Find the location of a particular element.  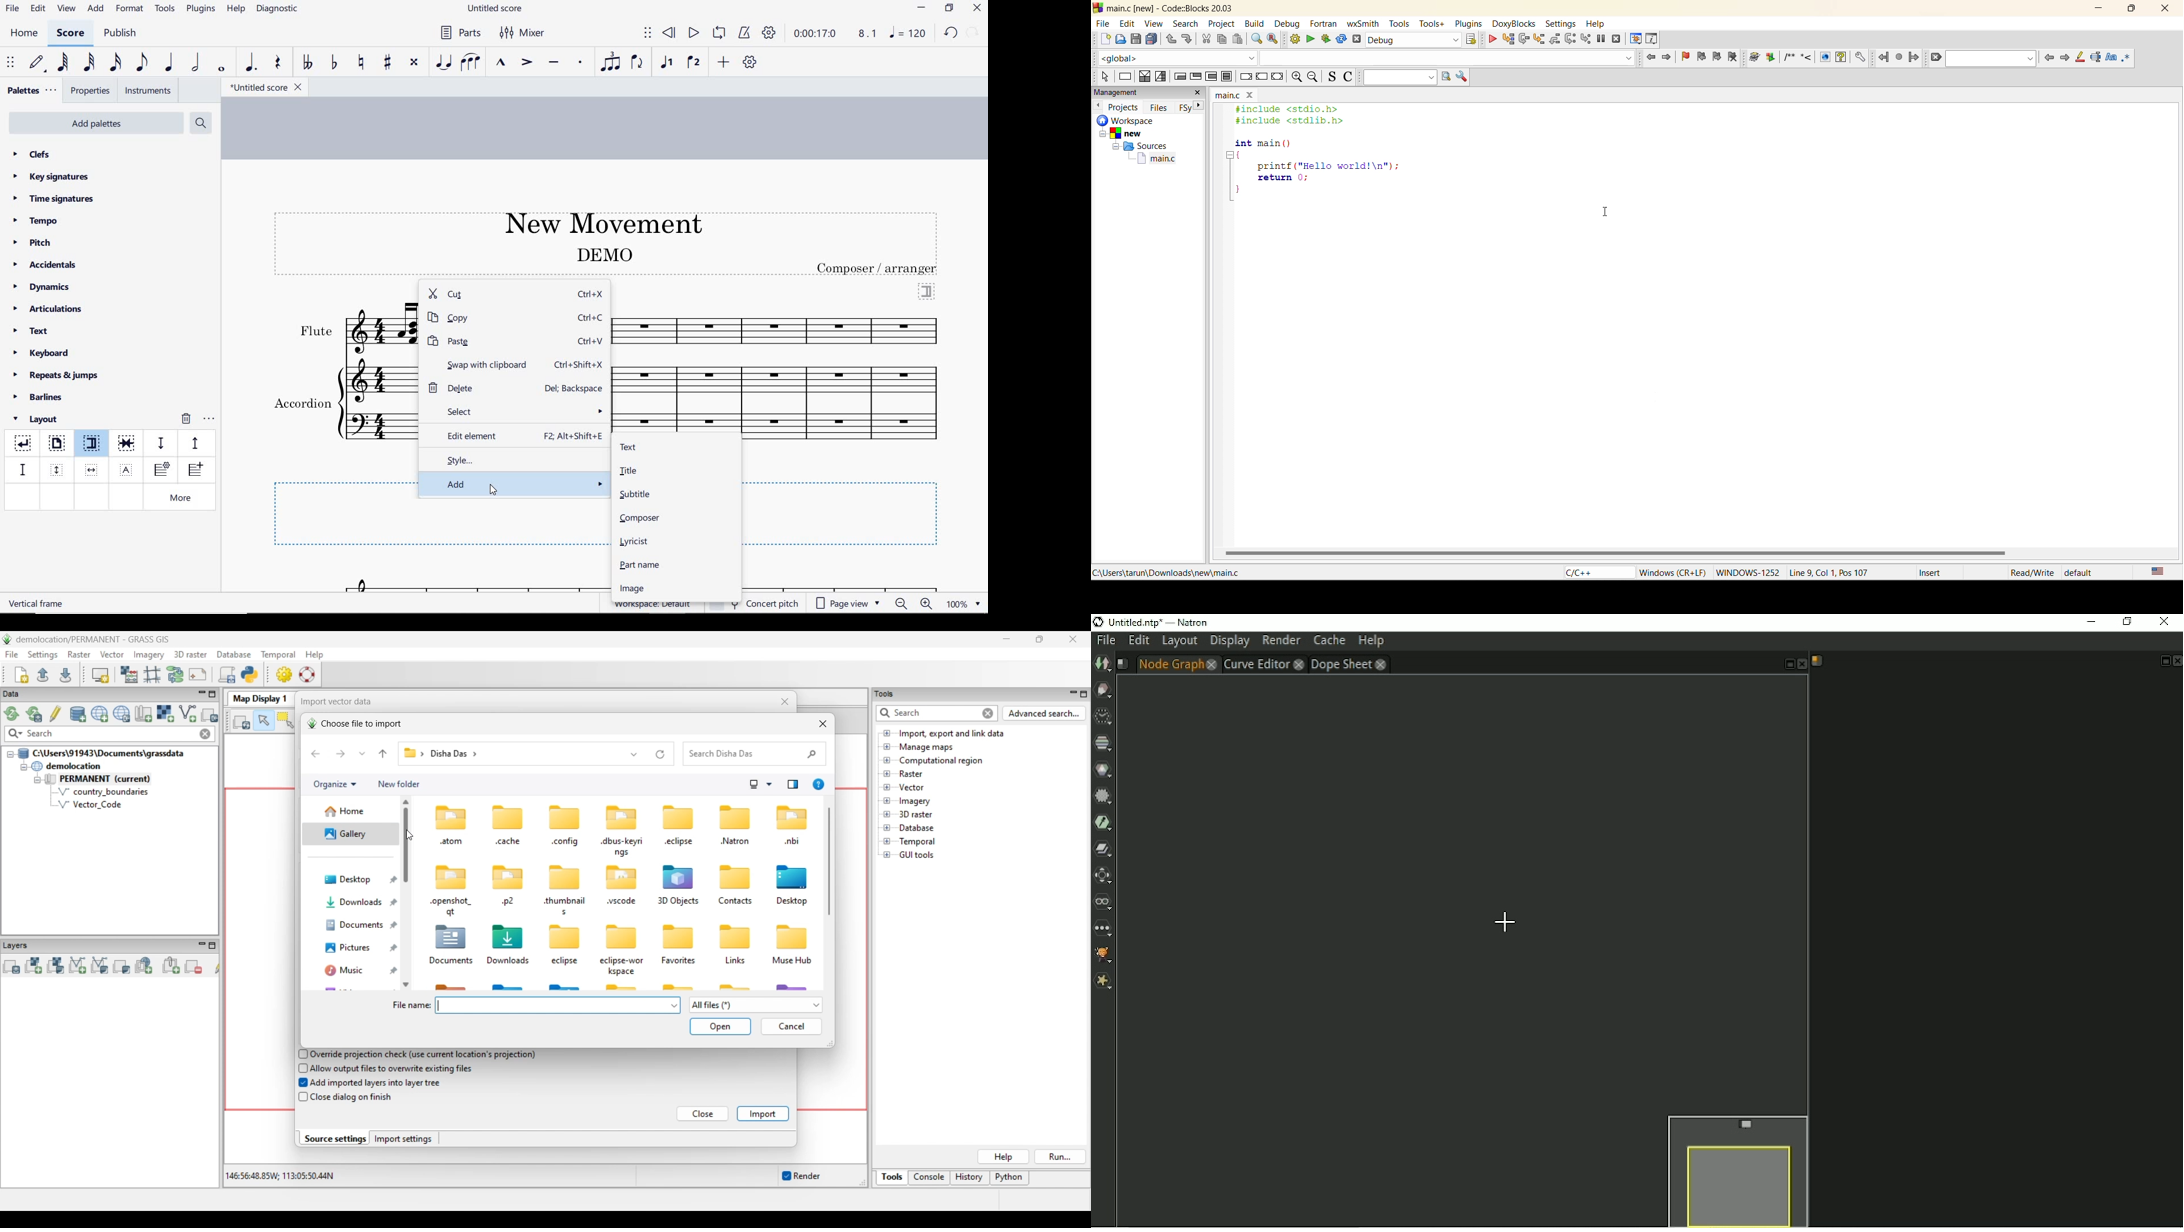

Insert a line comment at the current cursor position is located at coordinates (1806, 57).